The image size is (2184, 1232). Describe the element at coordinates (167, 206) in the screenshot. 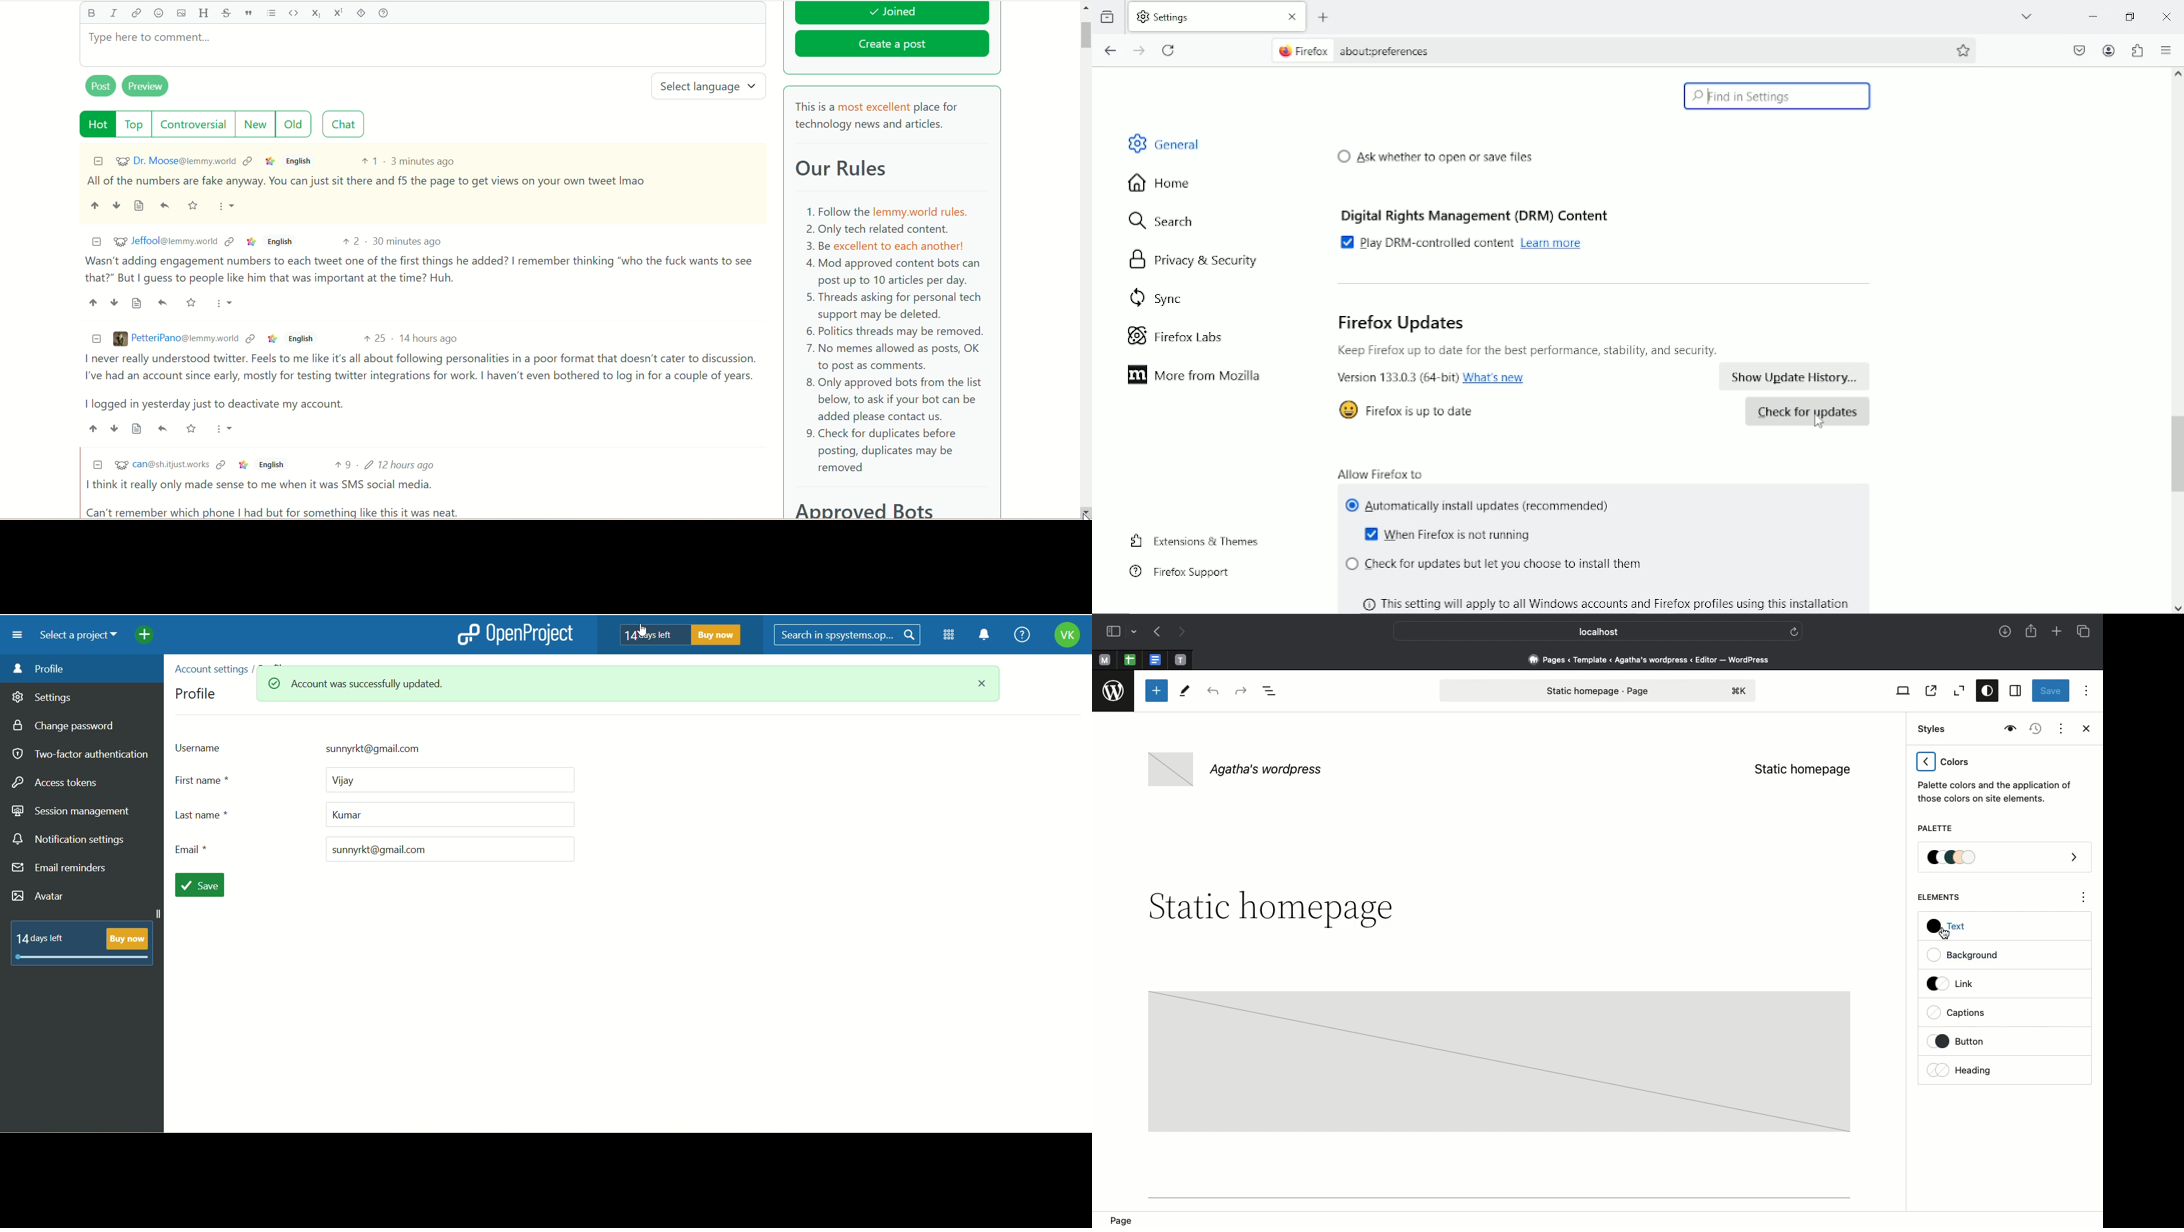

I see `Share` at that location.